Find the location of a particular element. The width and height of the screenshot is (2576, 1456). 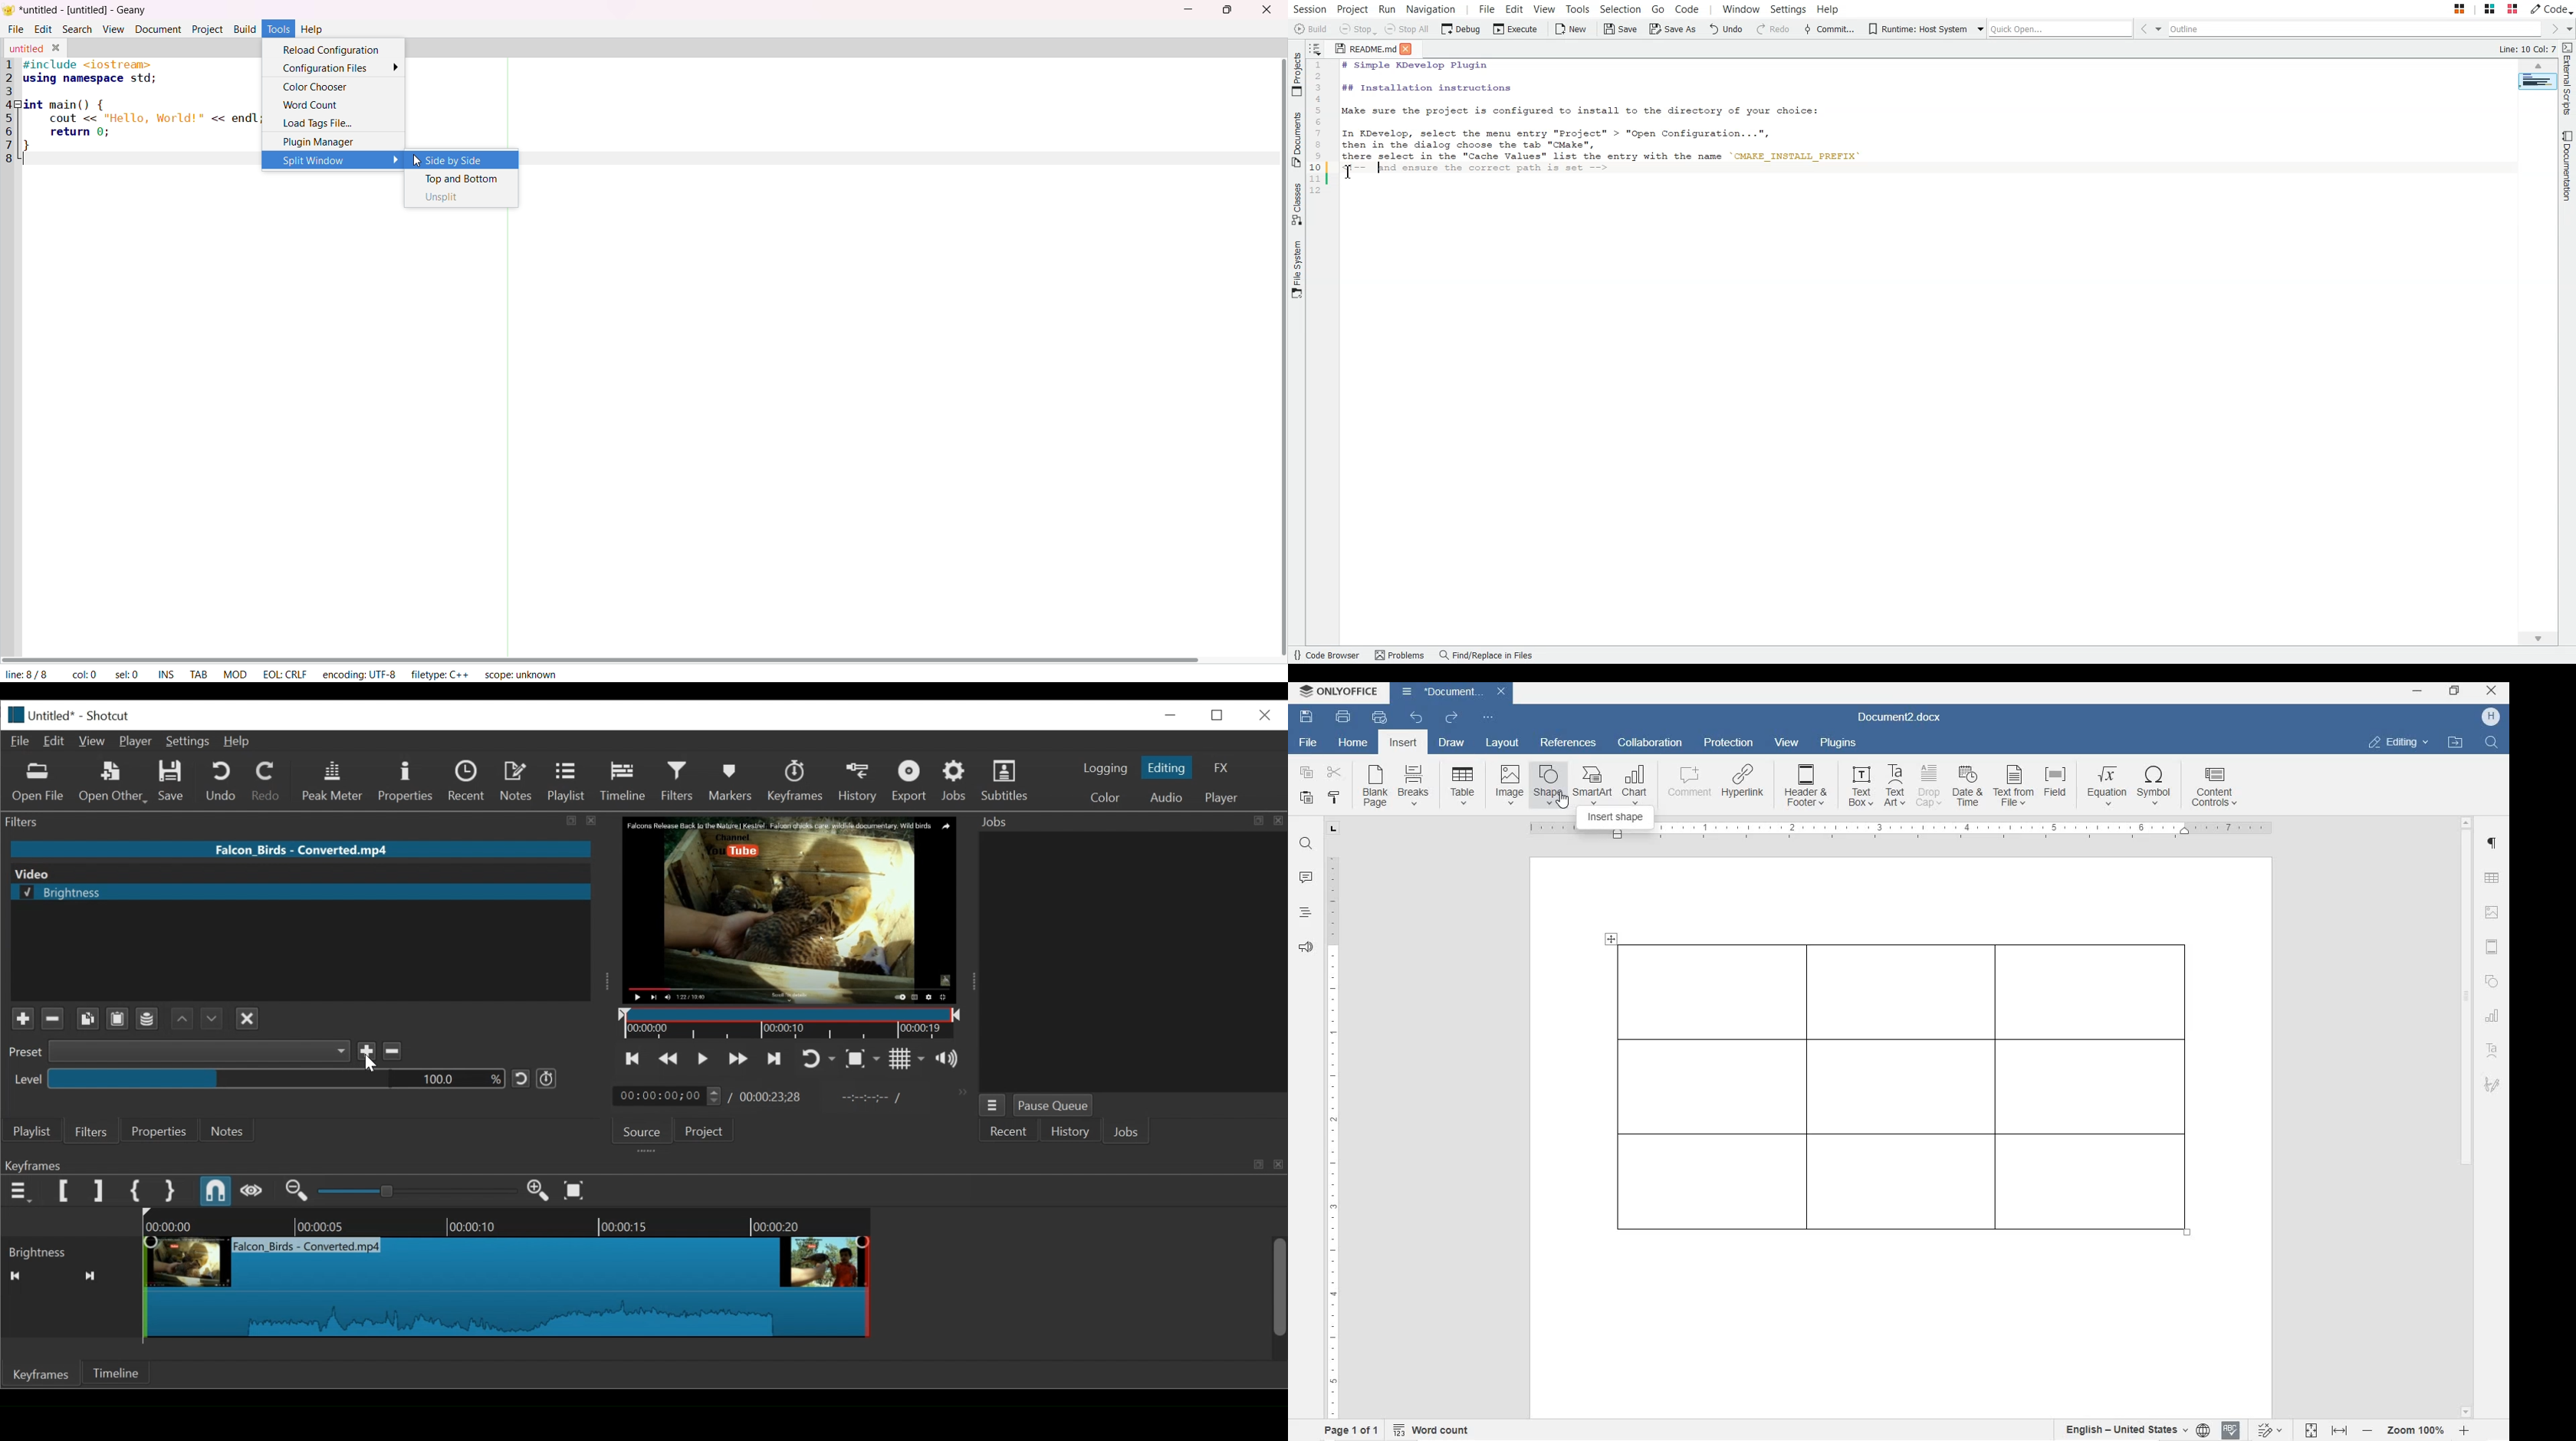

Open File is located at coordinates (39, 783).